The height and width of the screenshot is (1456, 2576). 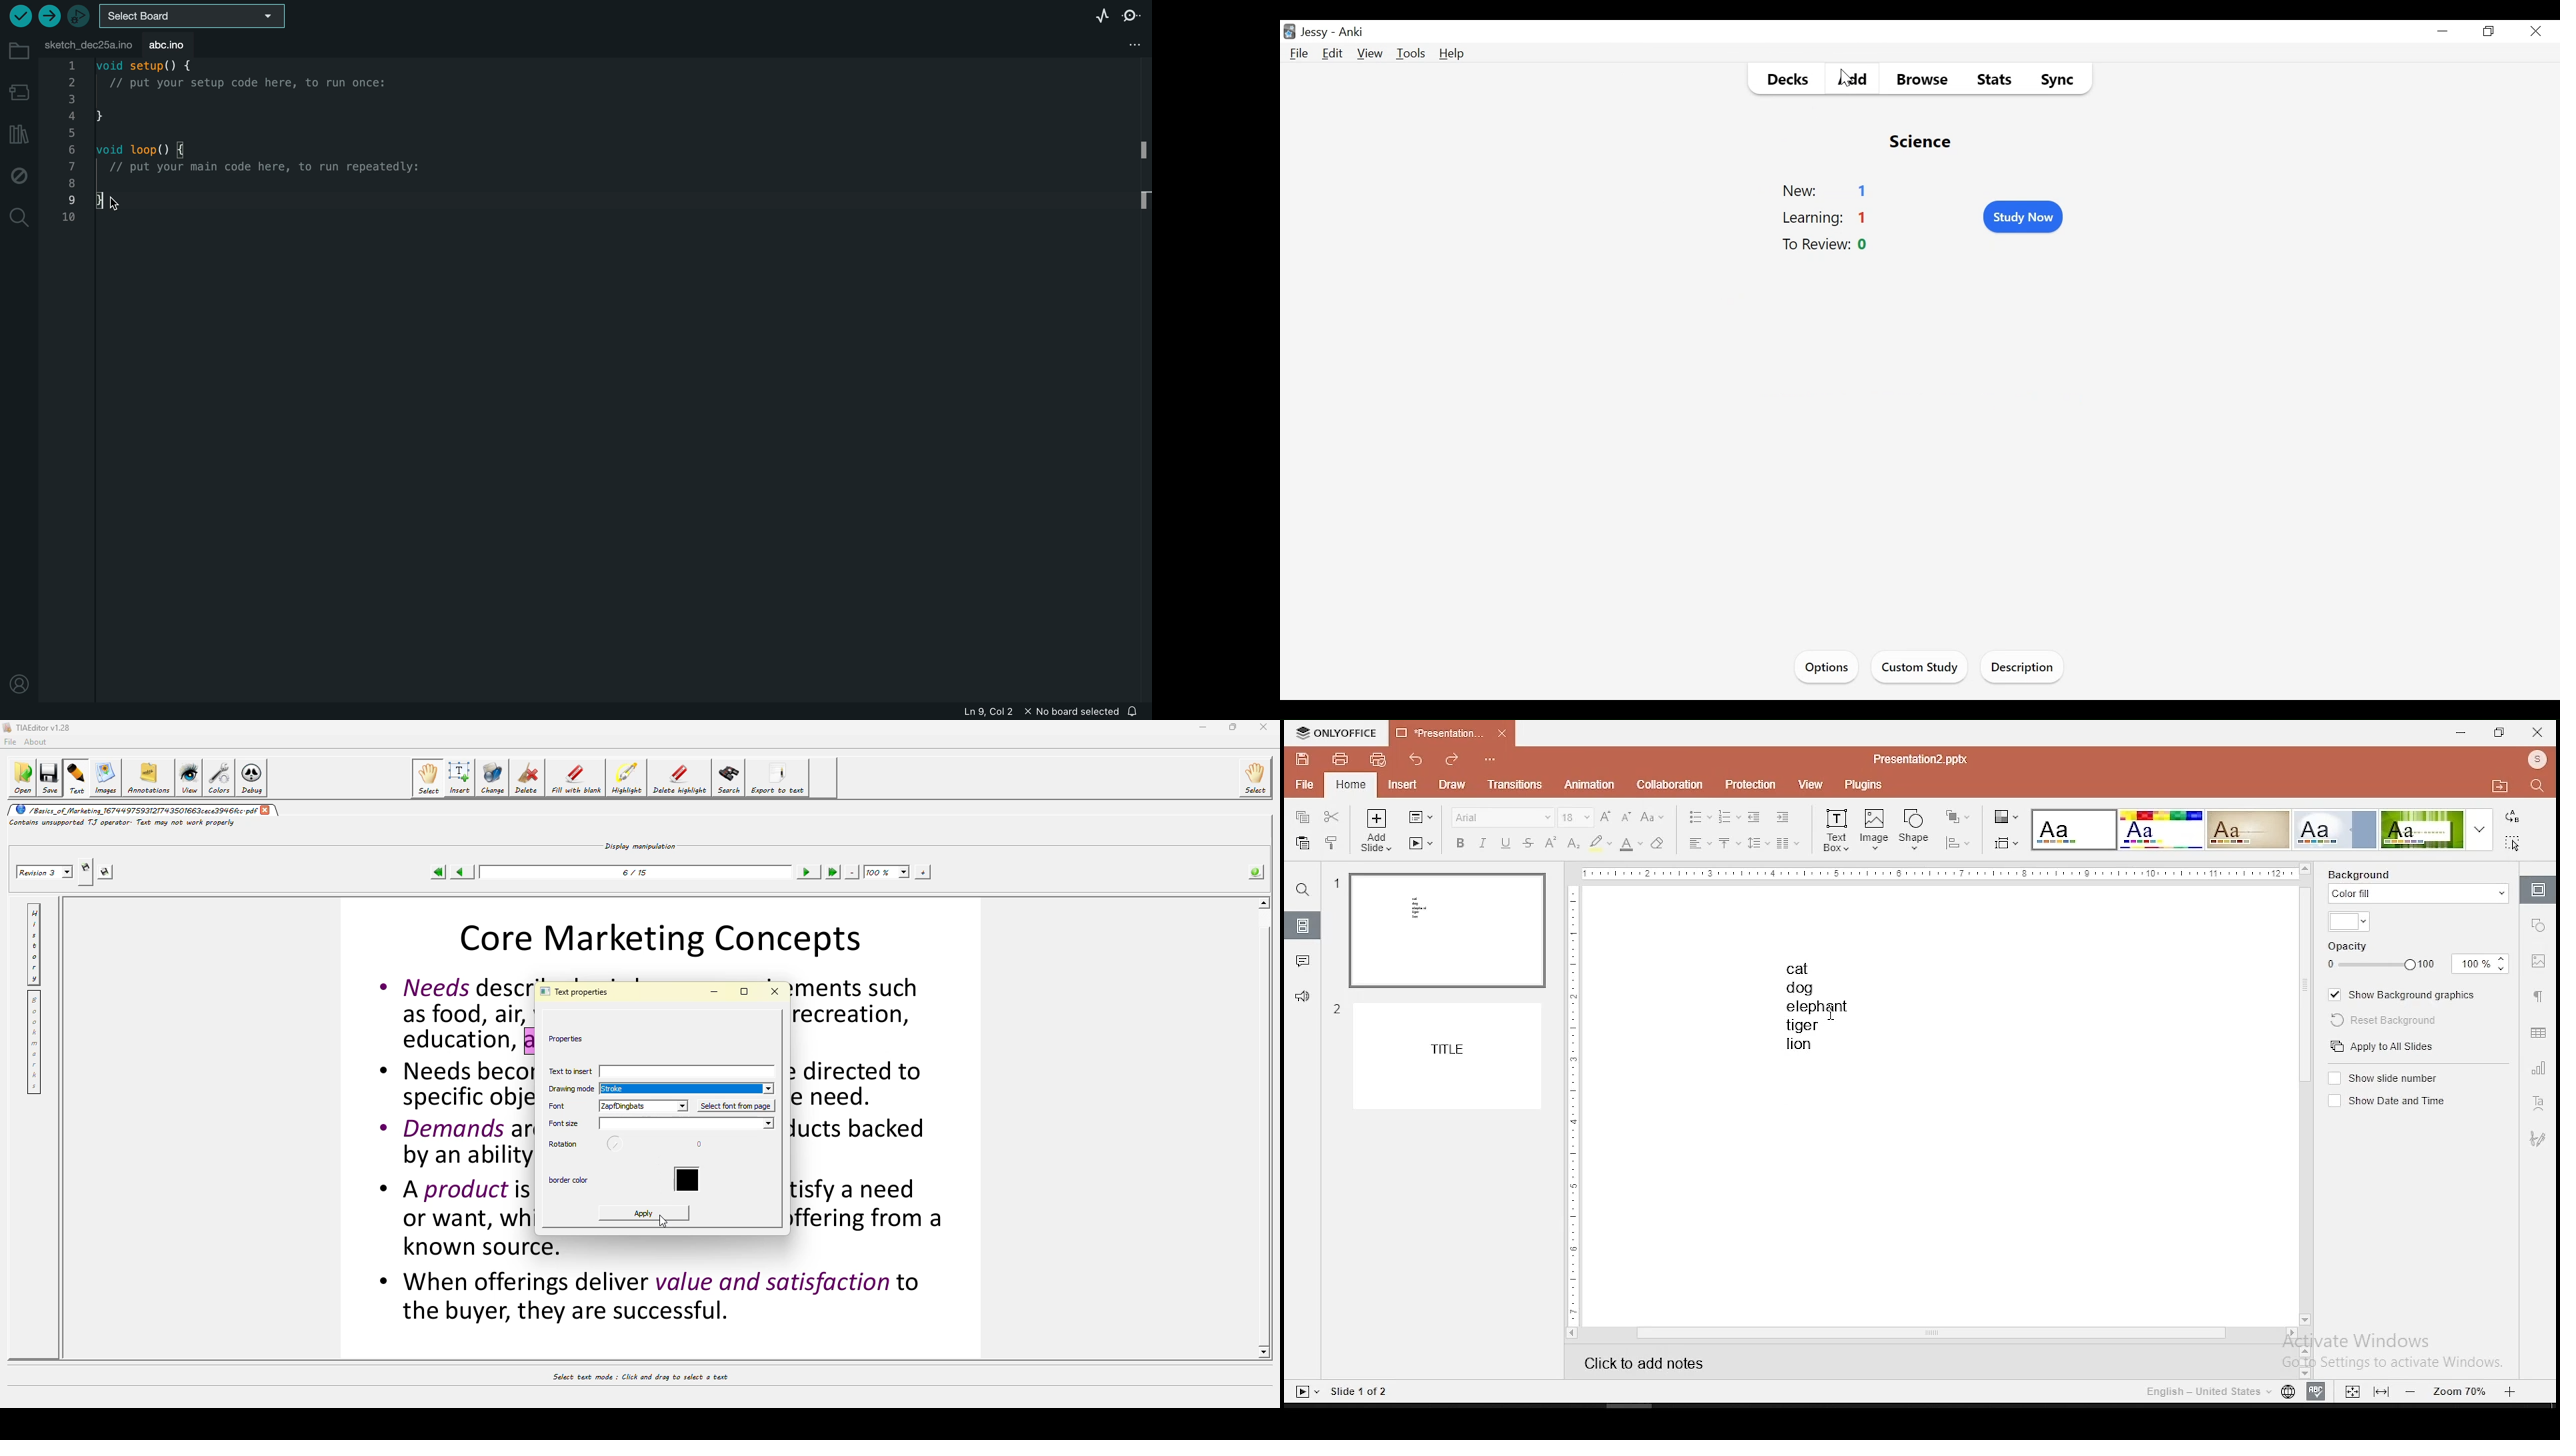 I want to click on history, so click(x=35, y=945).